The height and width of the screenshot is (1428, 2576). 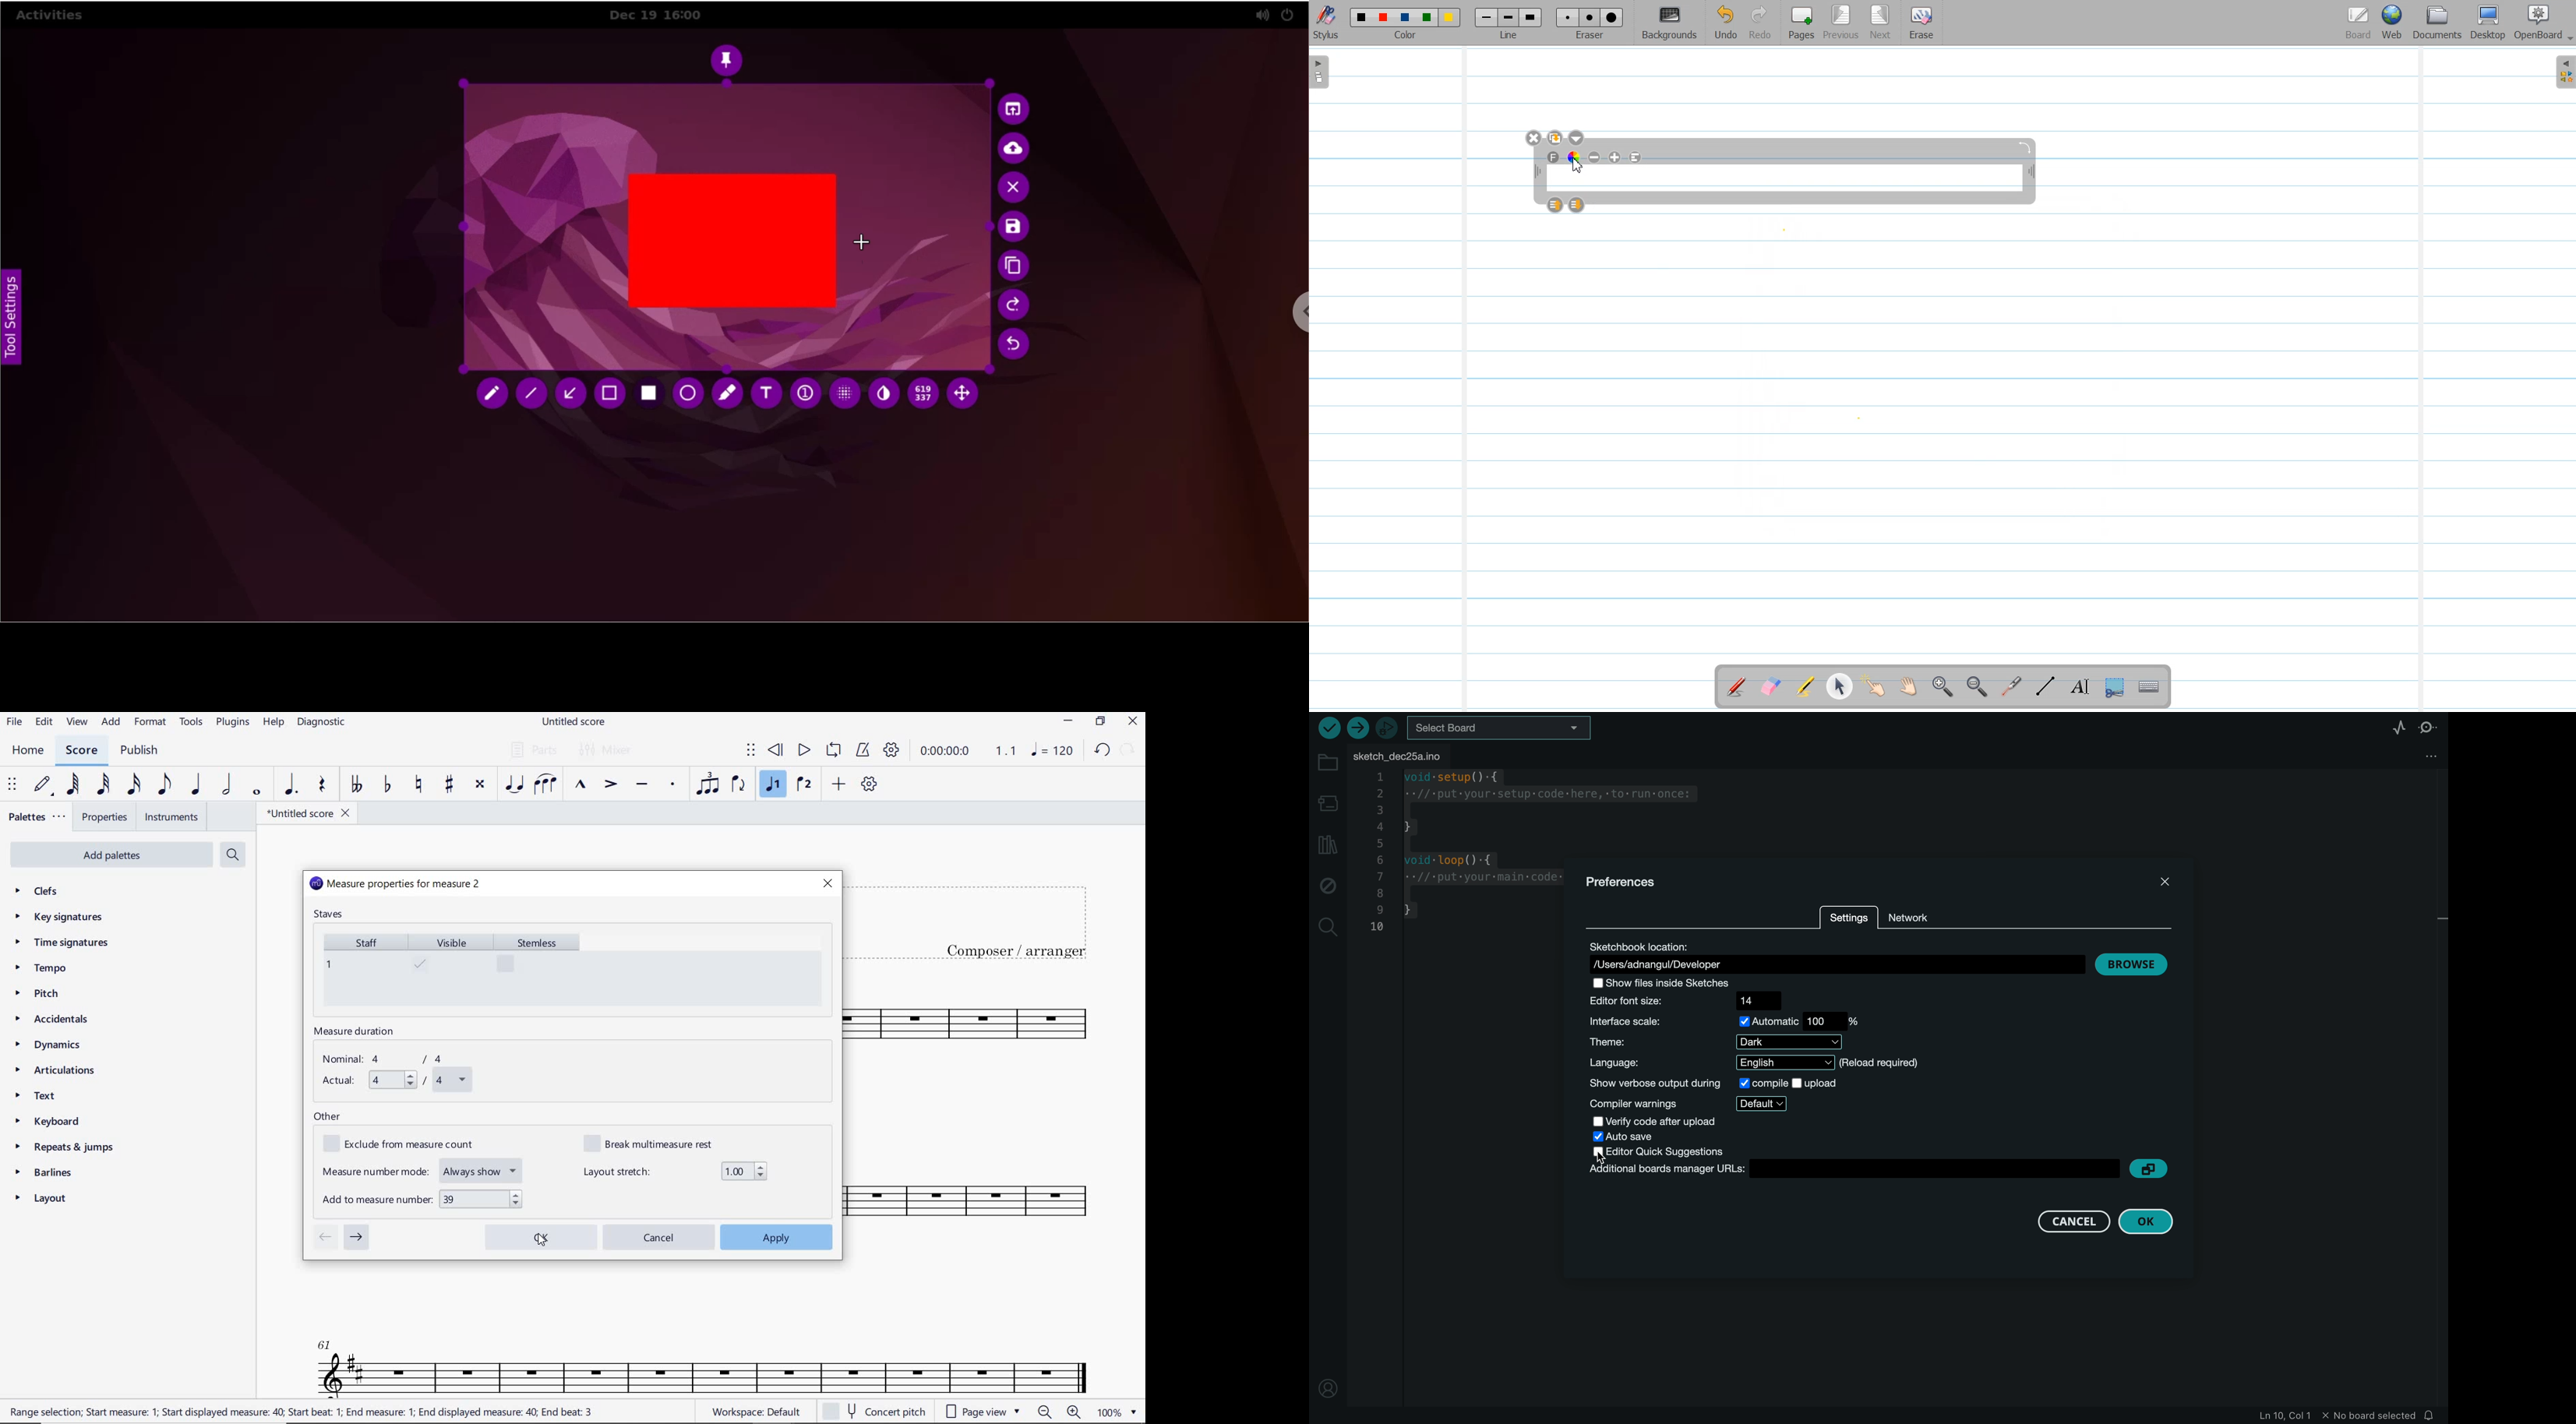 What do you see at coordinates (104, 819) in the screenshot?
I see `PROPERTIES` at bounding box center [104, 819].